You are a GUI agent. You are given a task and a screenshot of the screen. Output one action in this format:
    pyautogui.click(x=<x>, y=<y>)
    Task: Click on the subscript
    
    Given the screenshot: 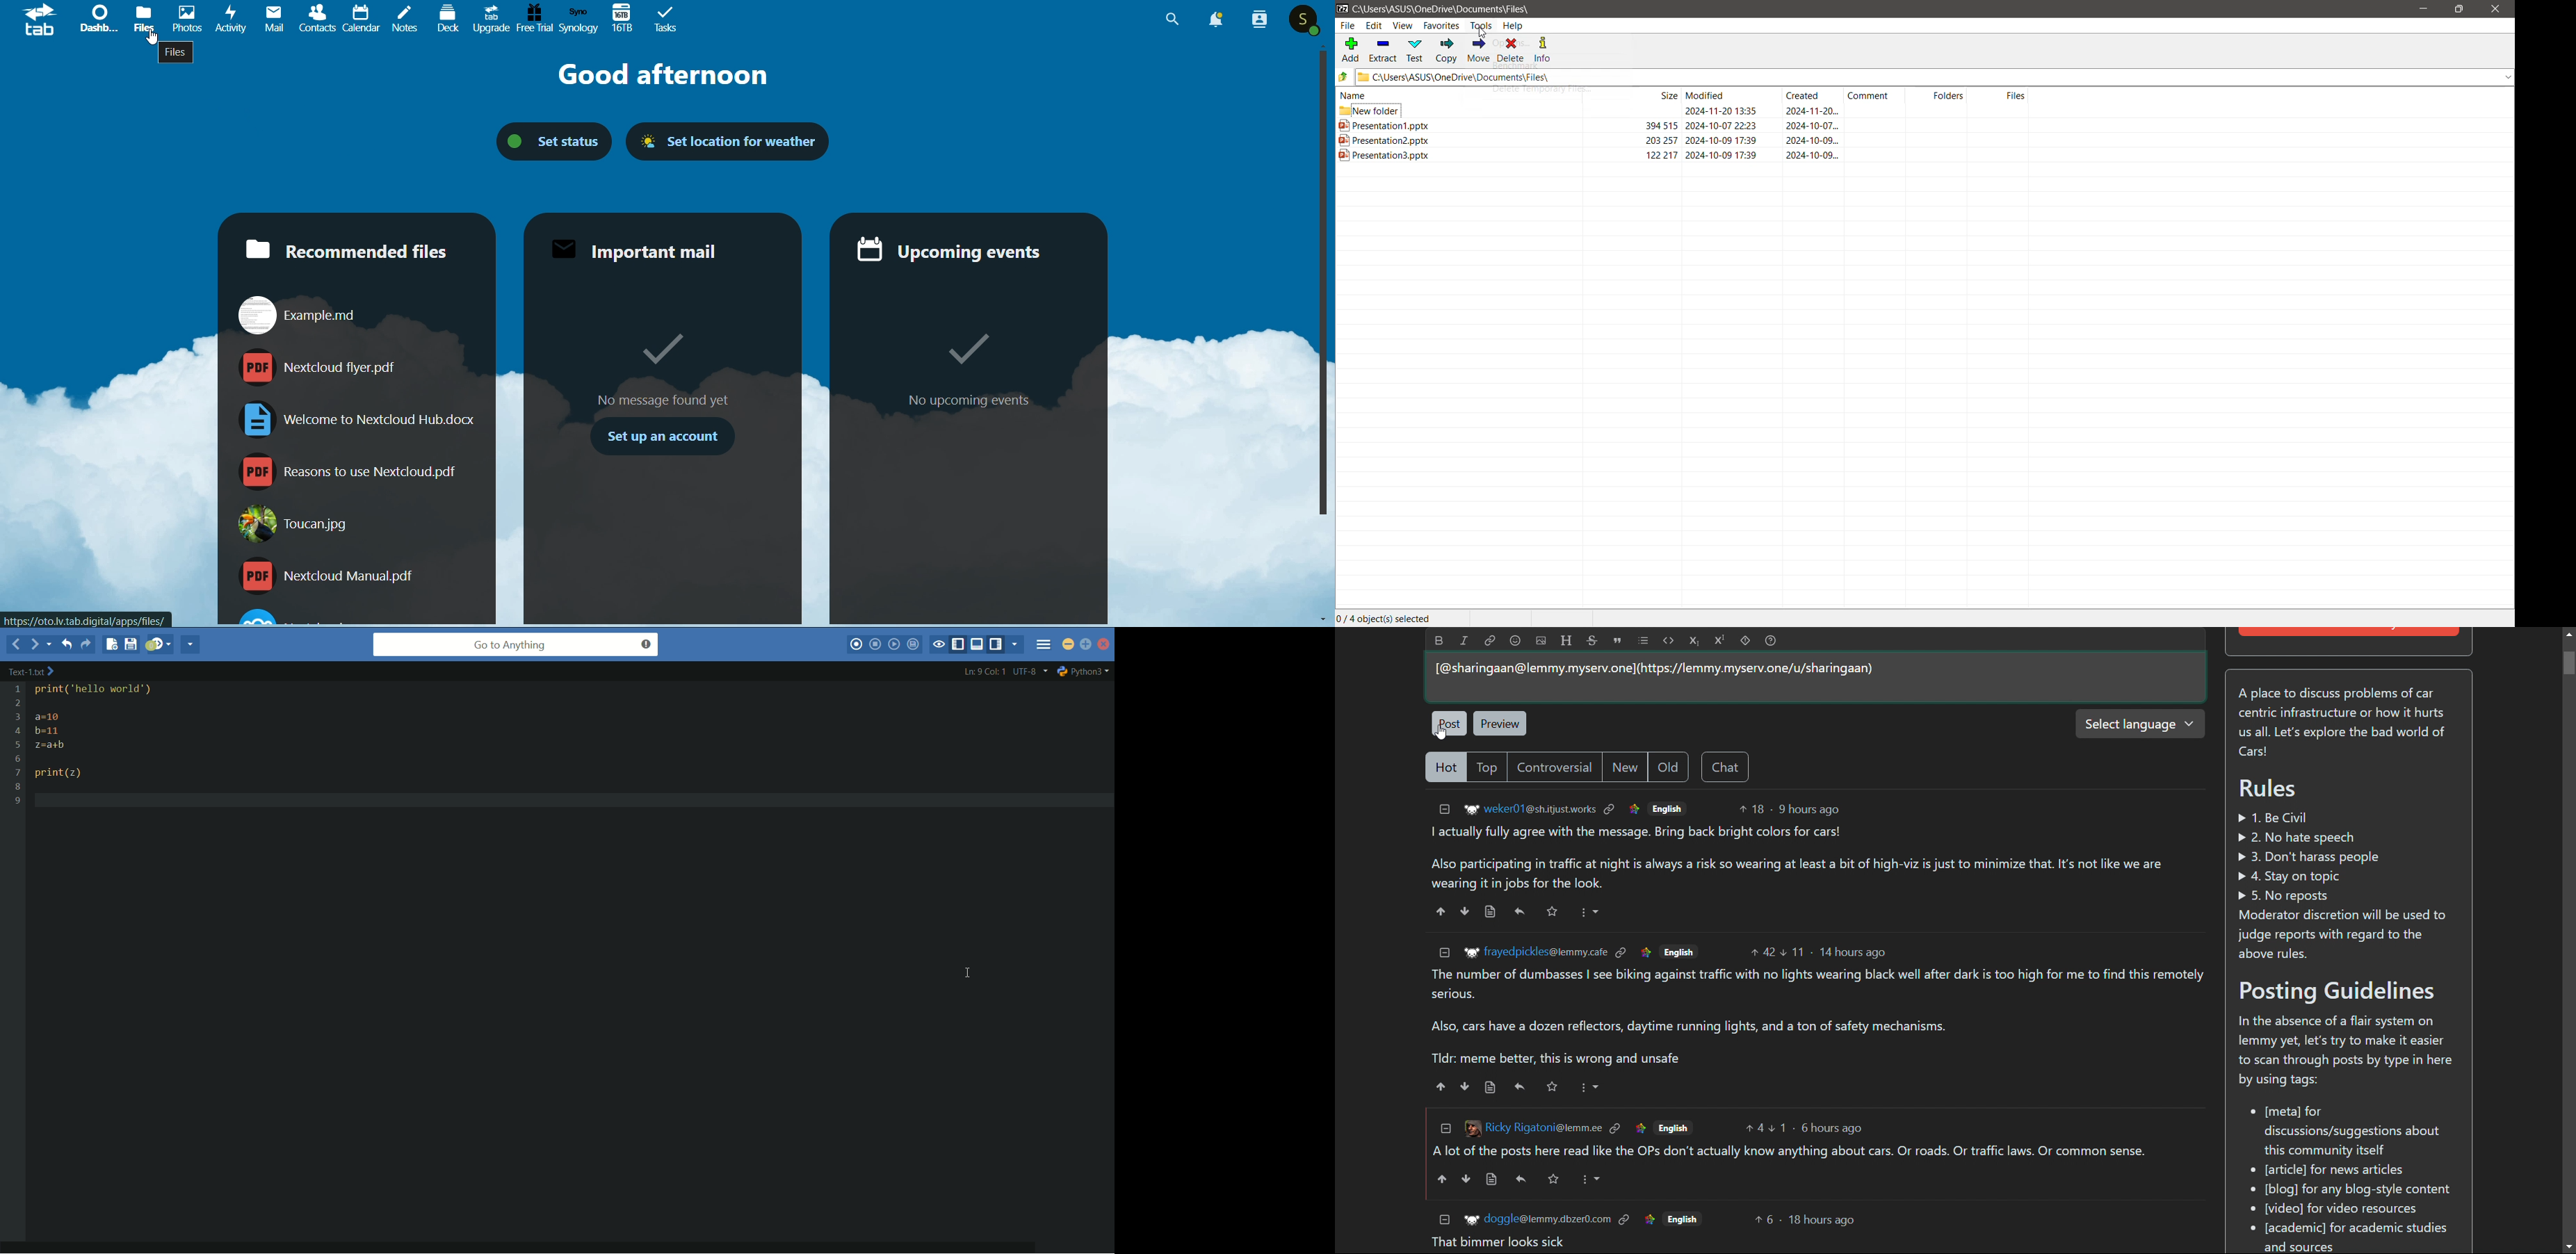 What is the action you would take?
    pyautogui.click(x=1694, y=641)
    